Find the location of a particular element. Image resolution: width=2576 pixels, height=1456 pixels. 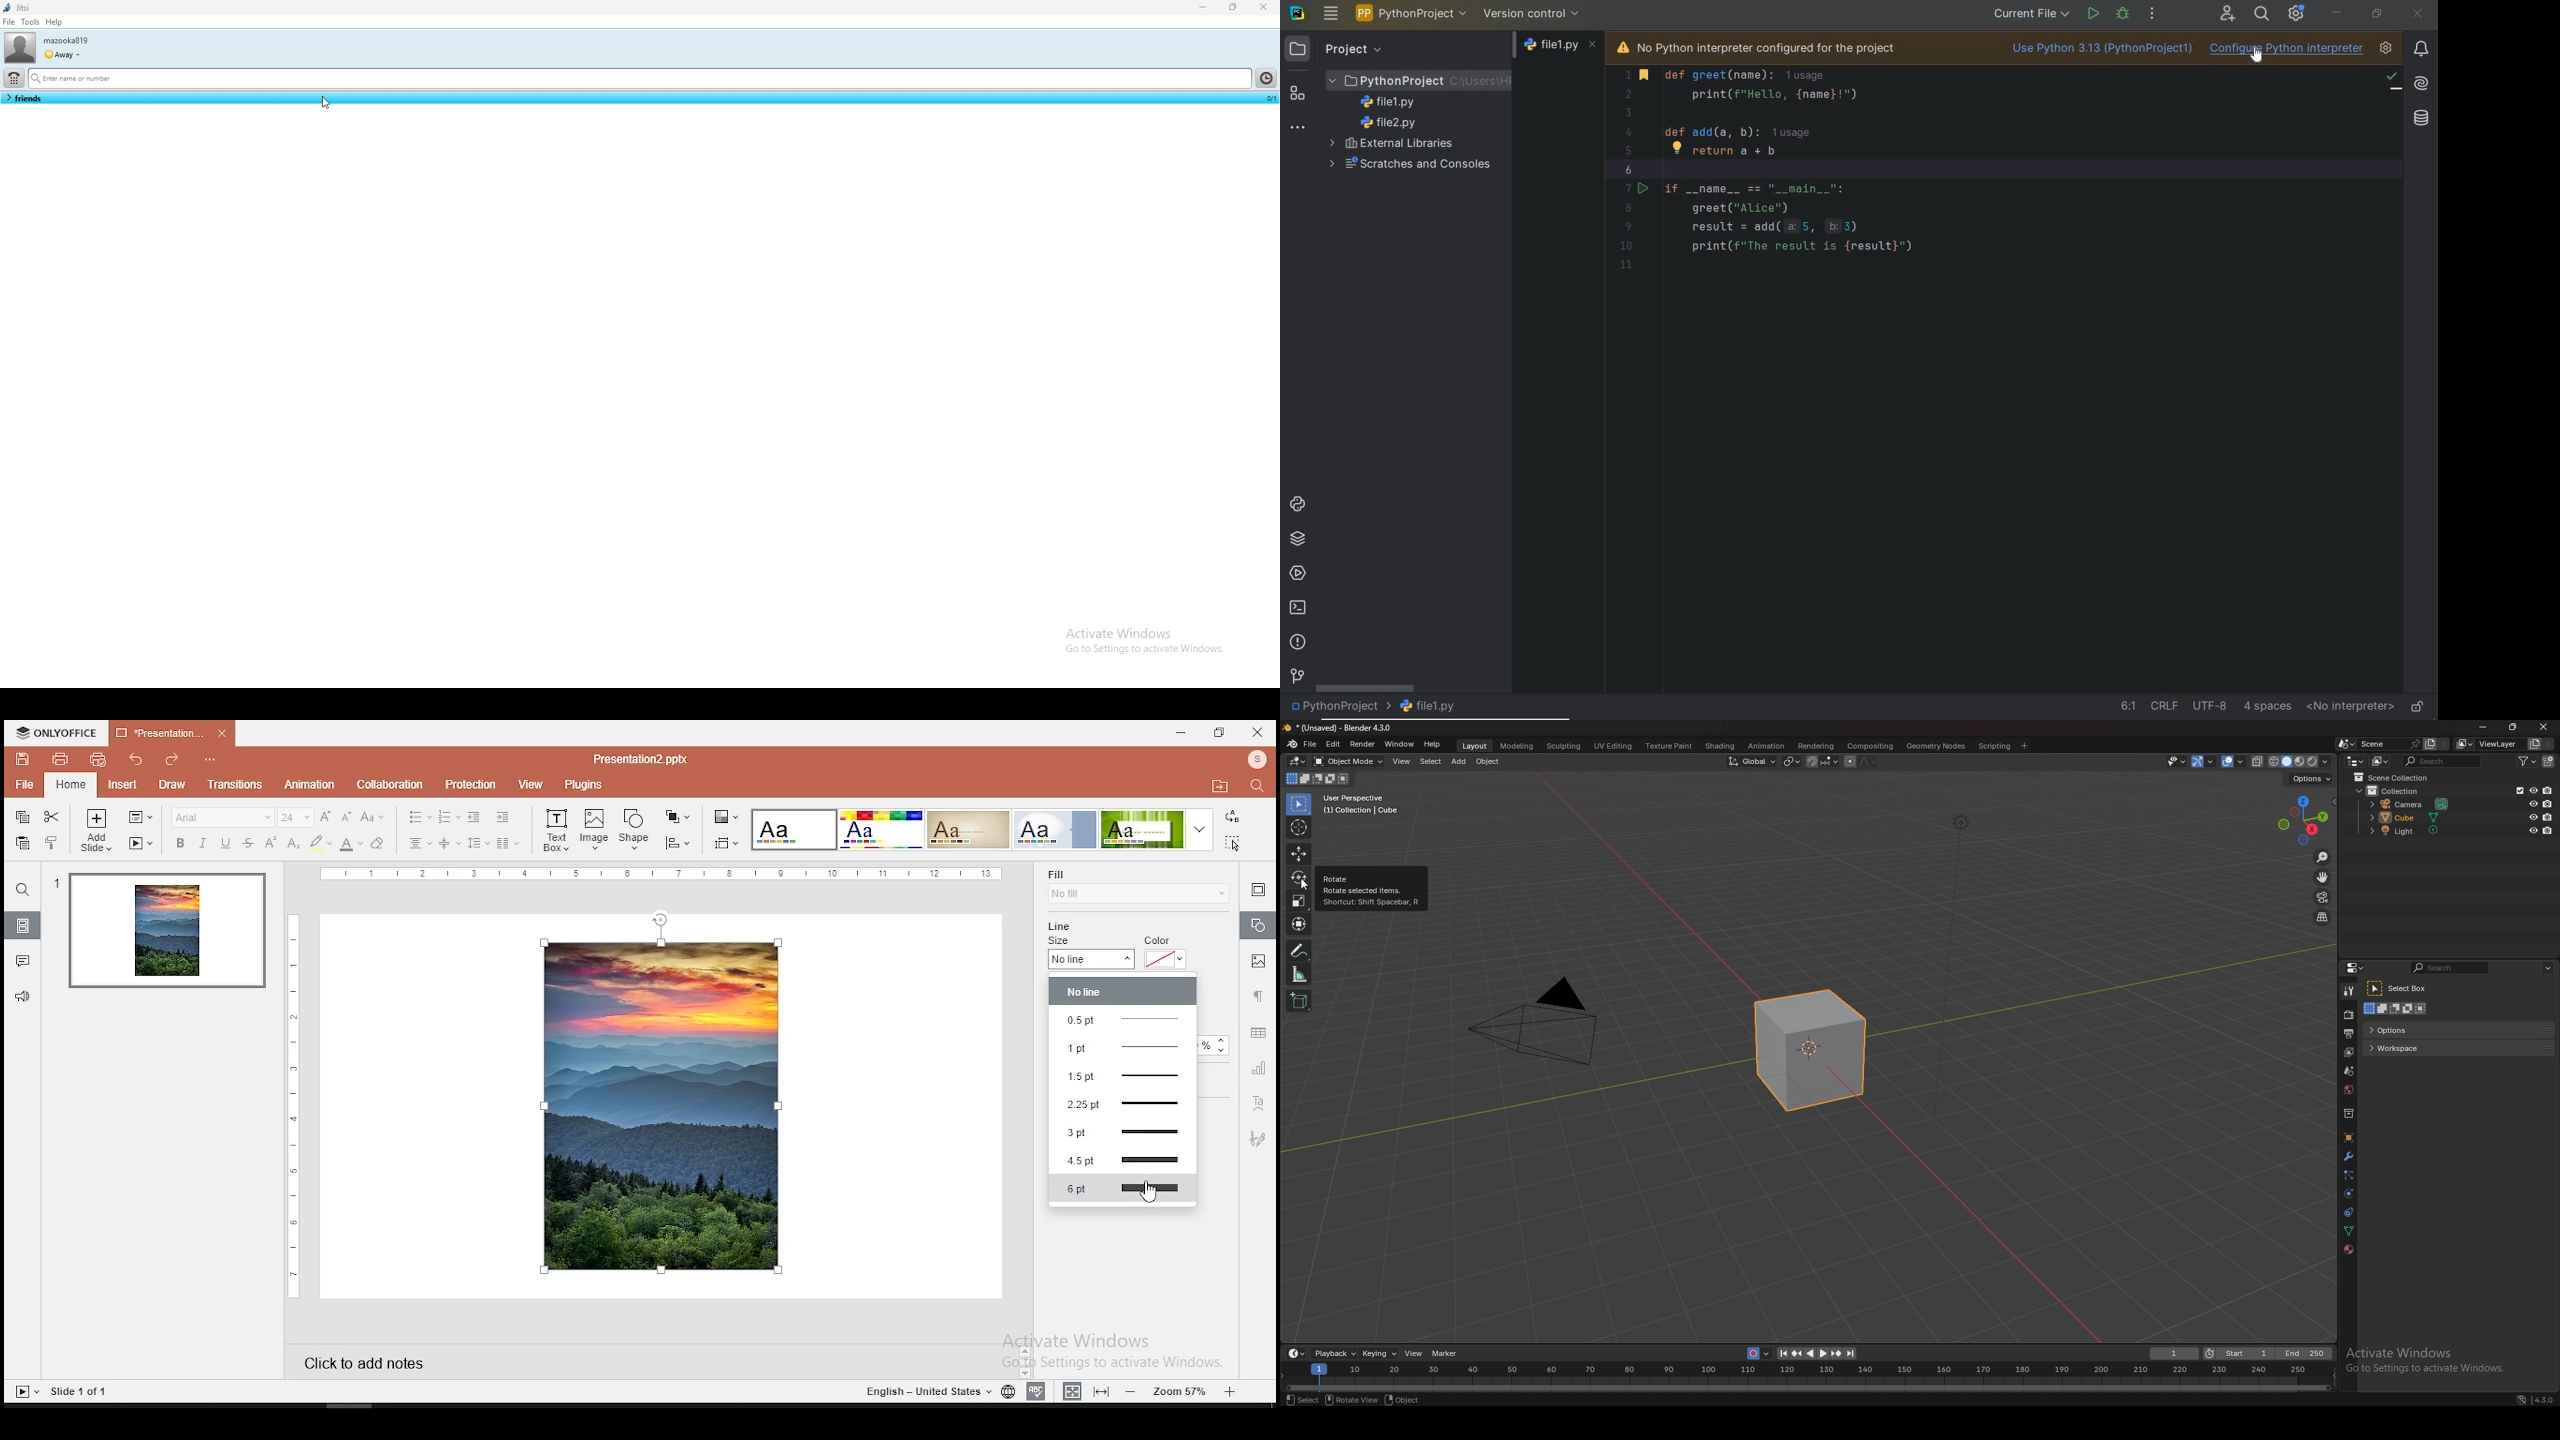

scene collection is located at coordinates (2395, 777).